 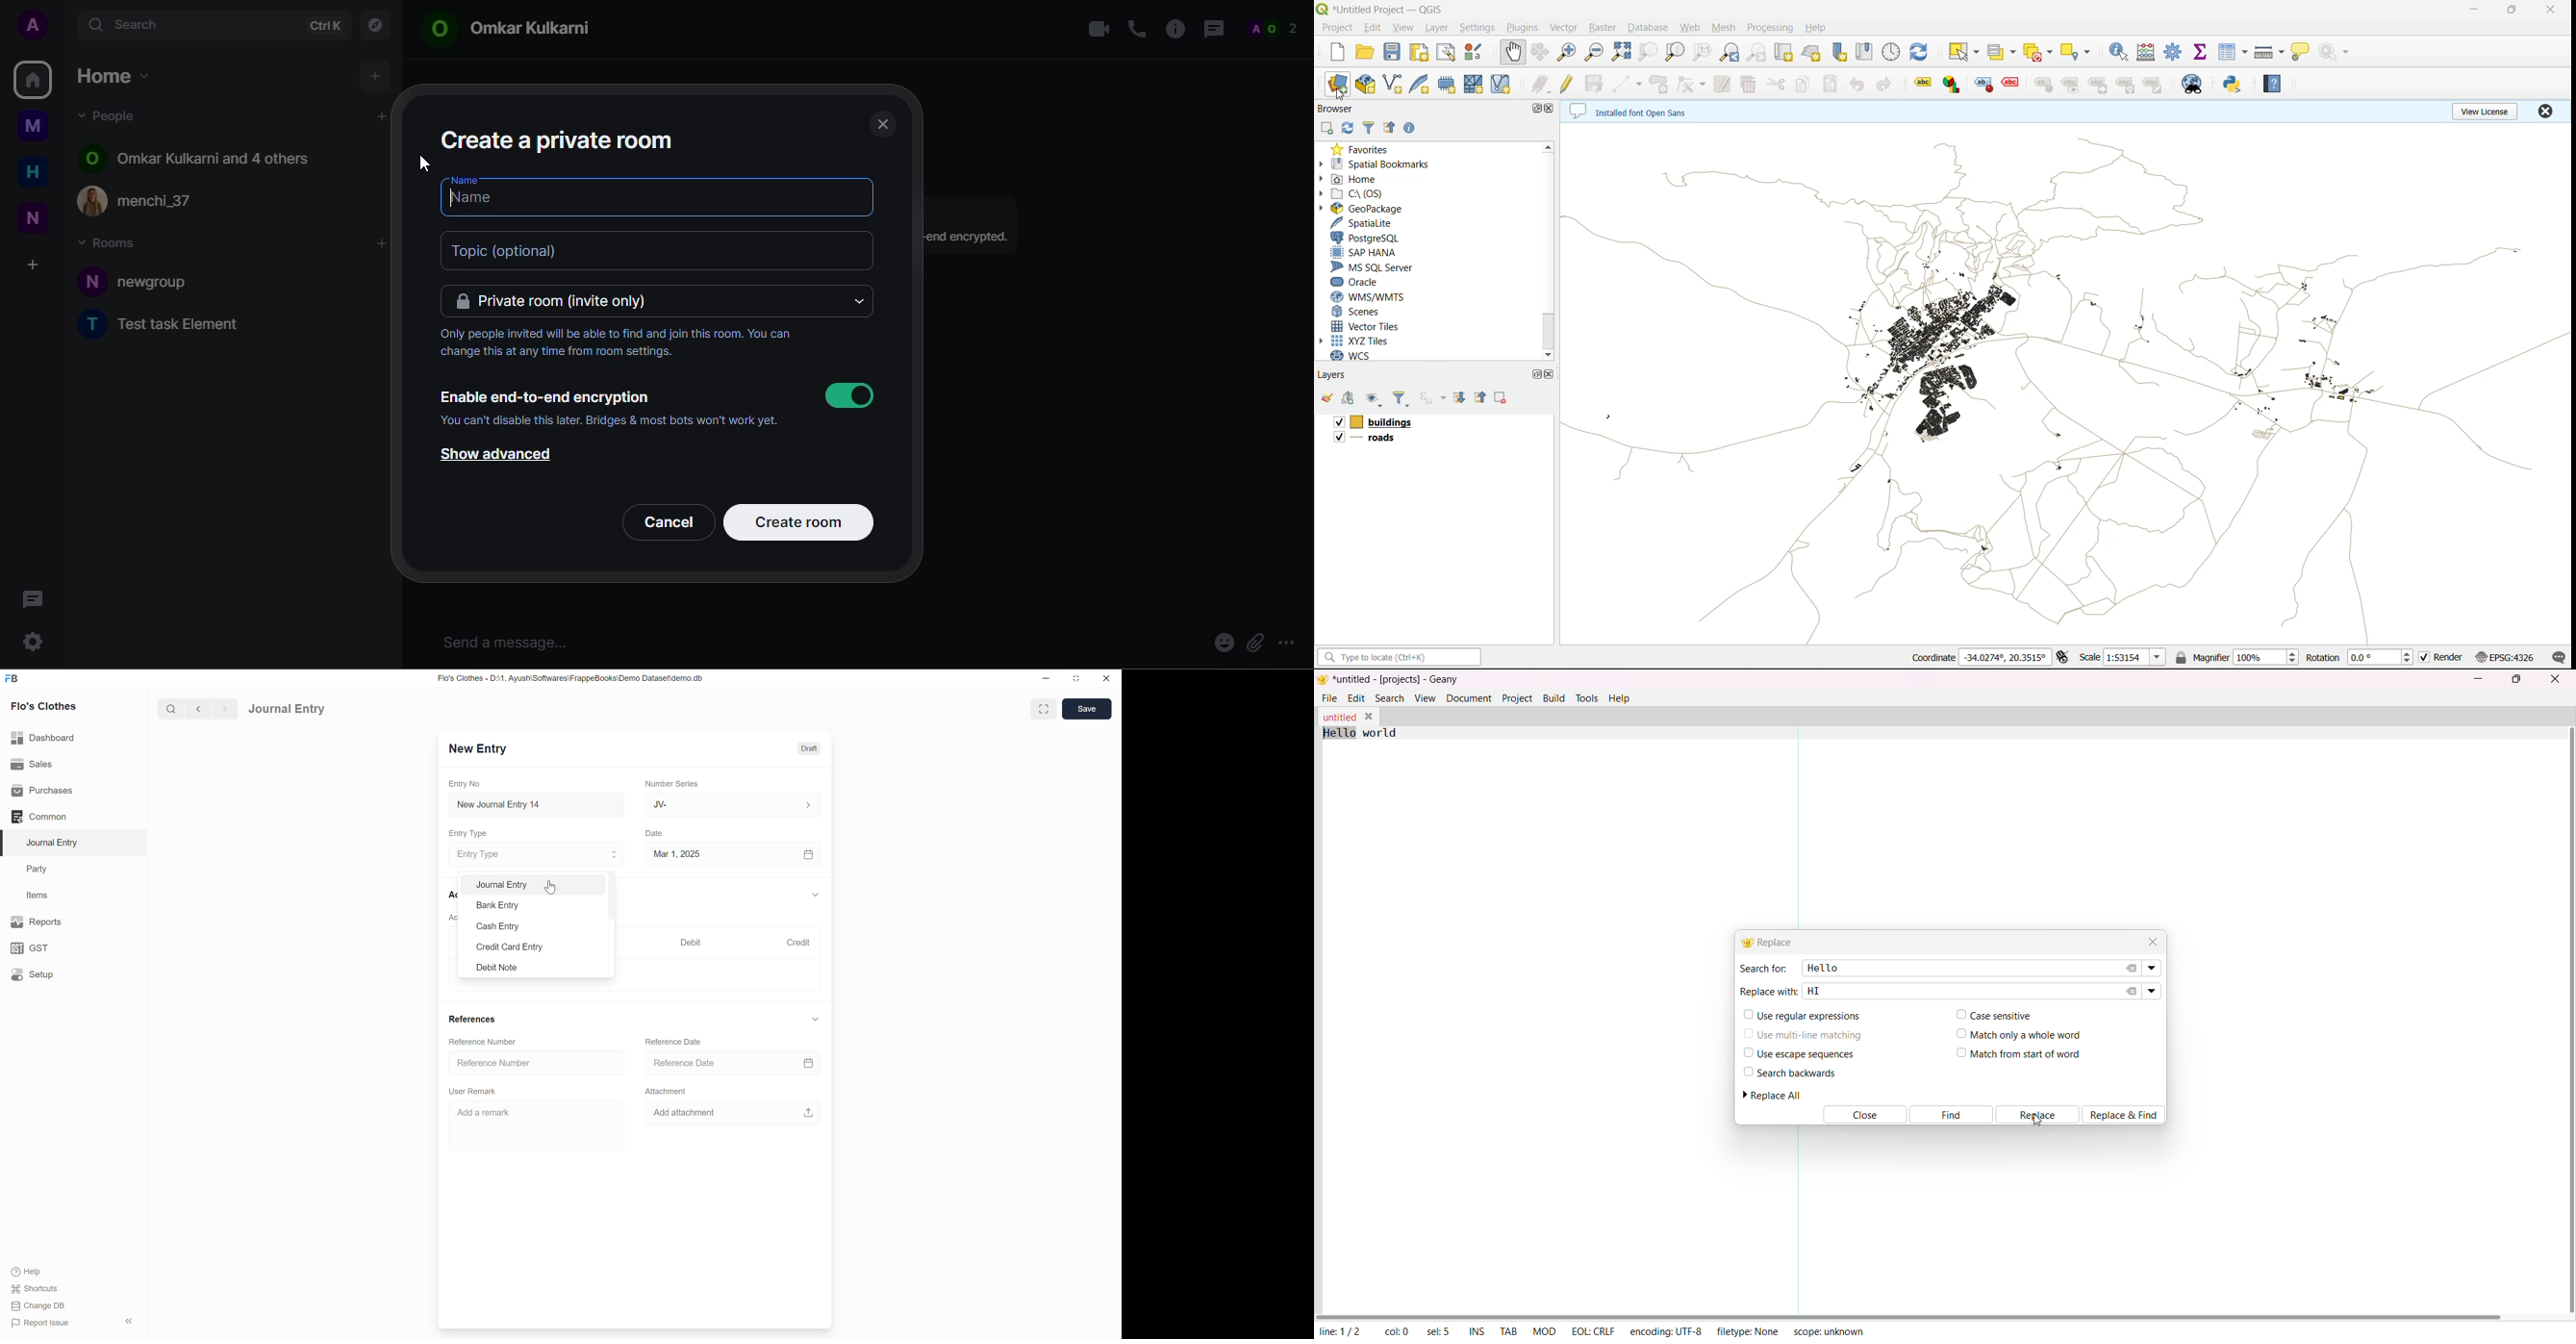 I want to click on Journal Entry, so click(x=537, y=854).